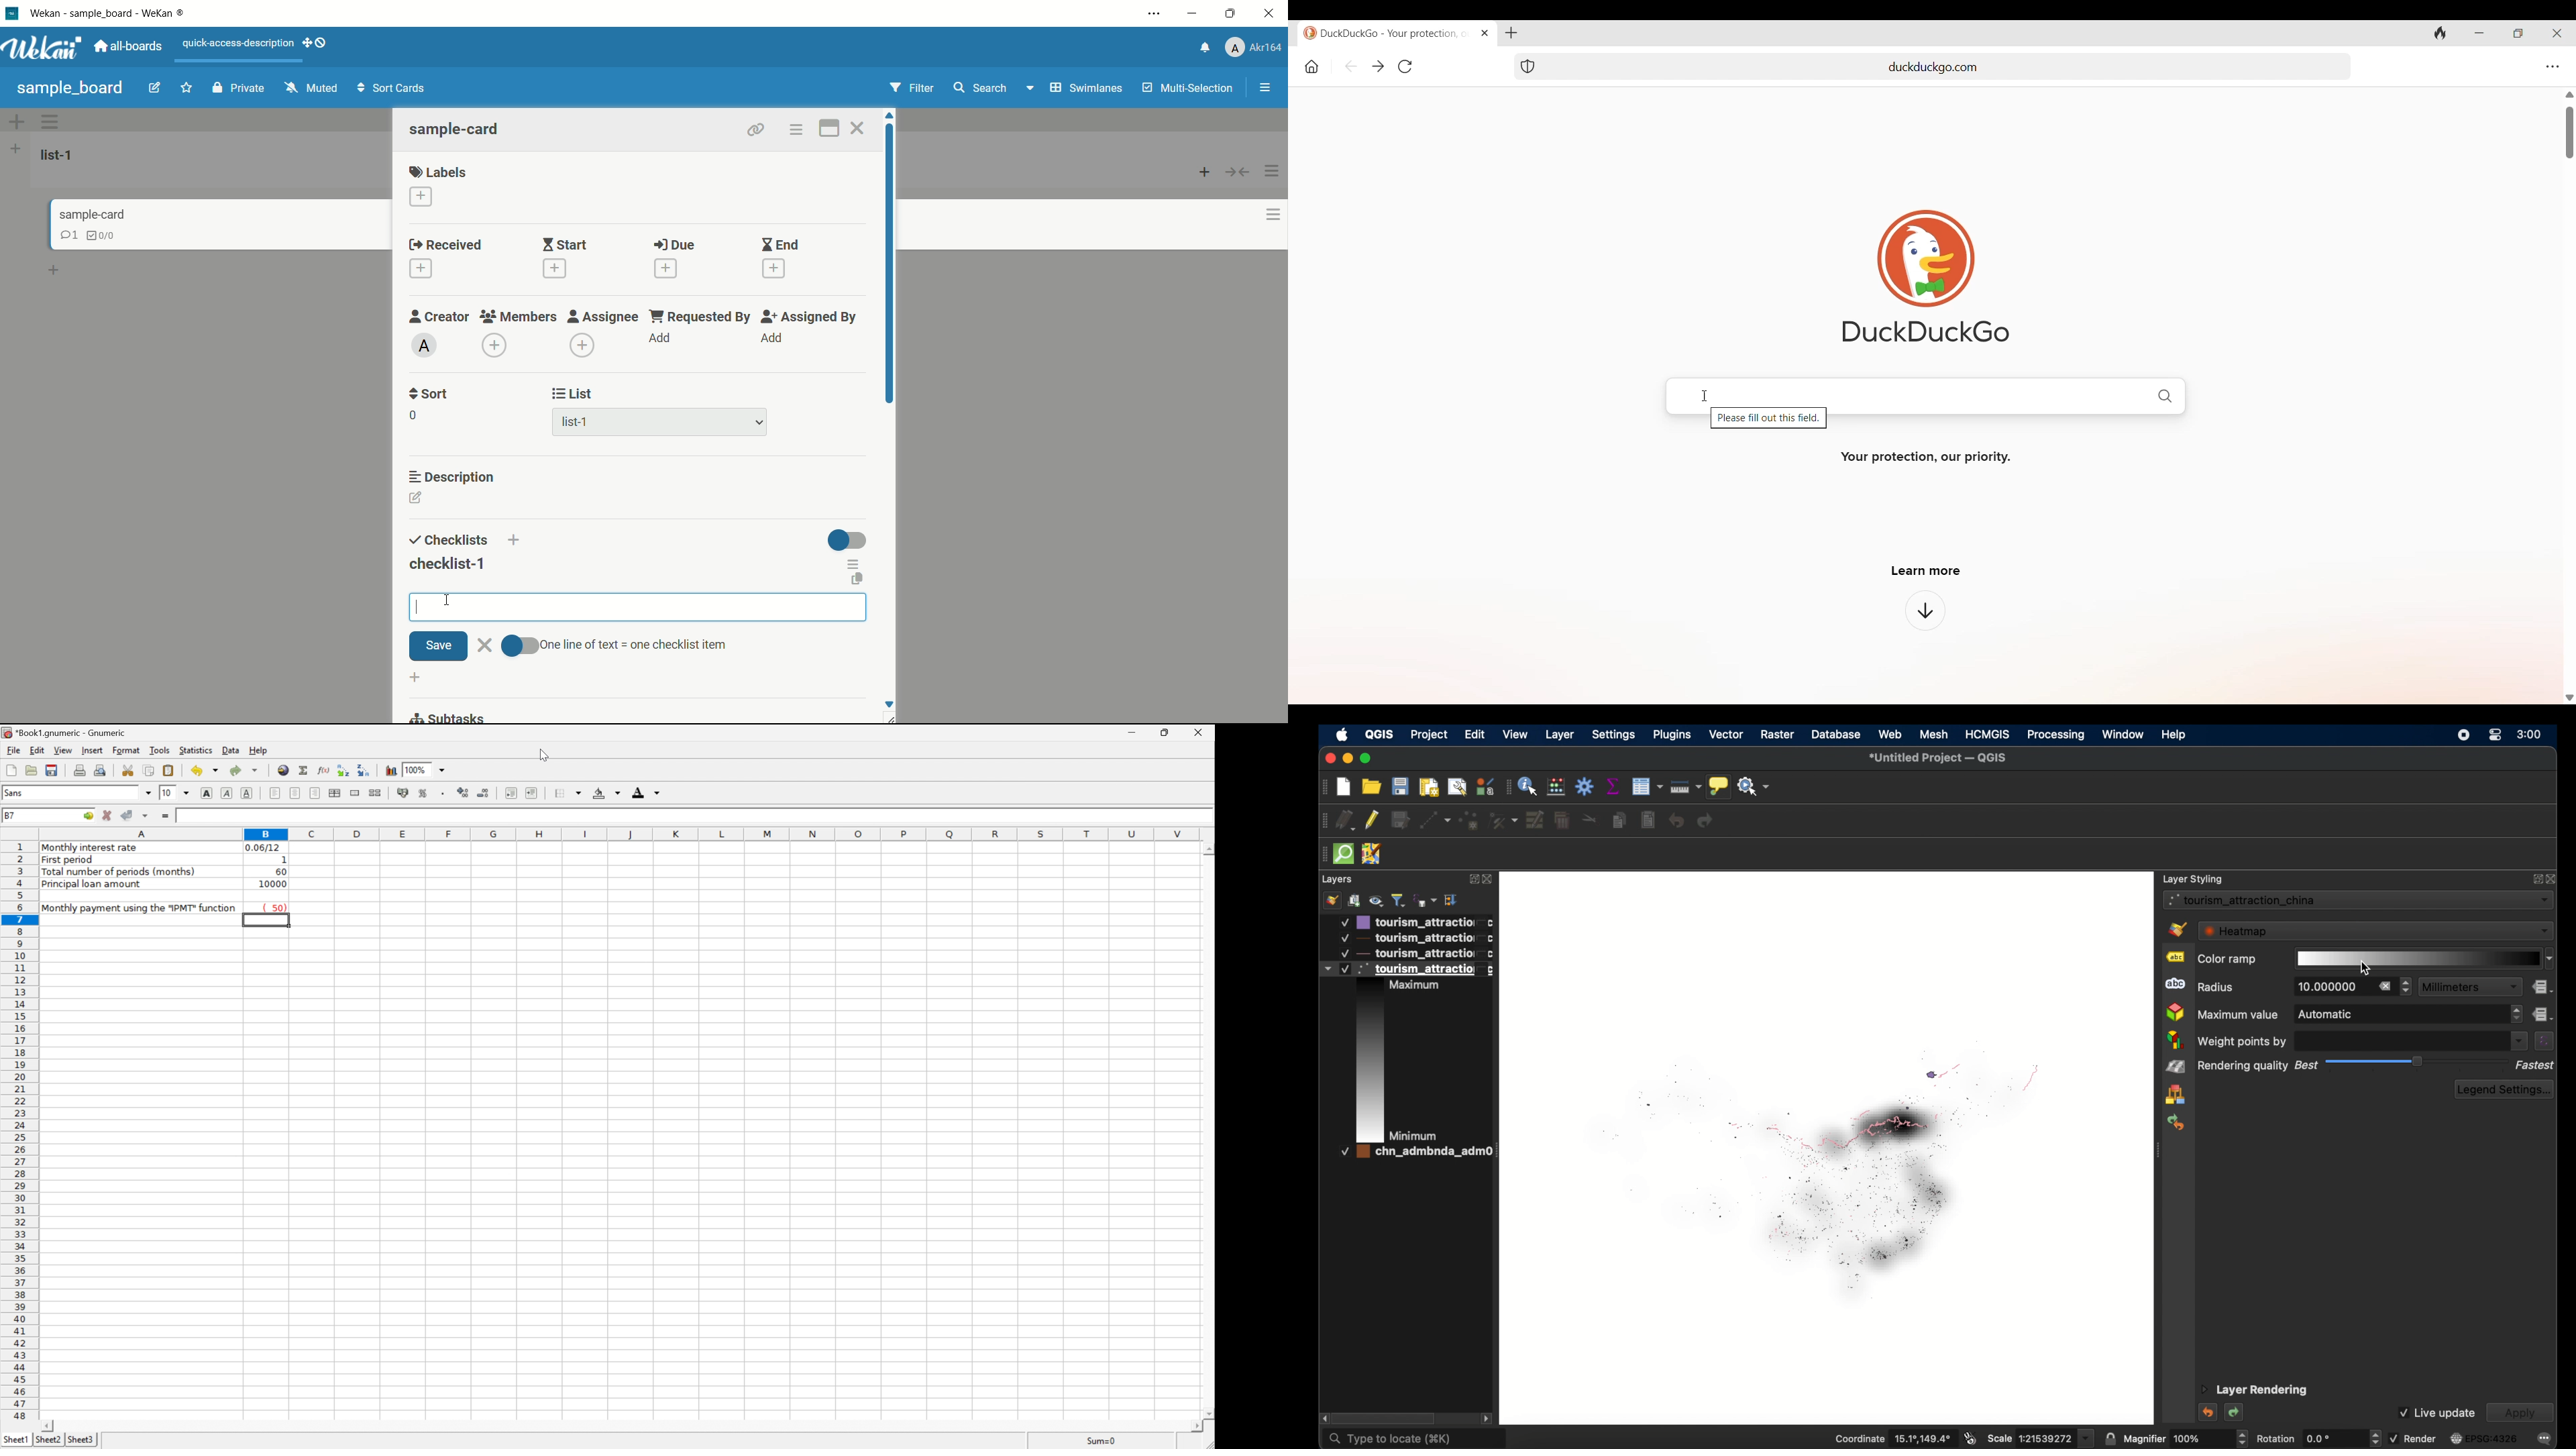  What do you see at coordinates (167, 793) in the screenshot?
I see `10` at bounding box center [167, 793].